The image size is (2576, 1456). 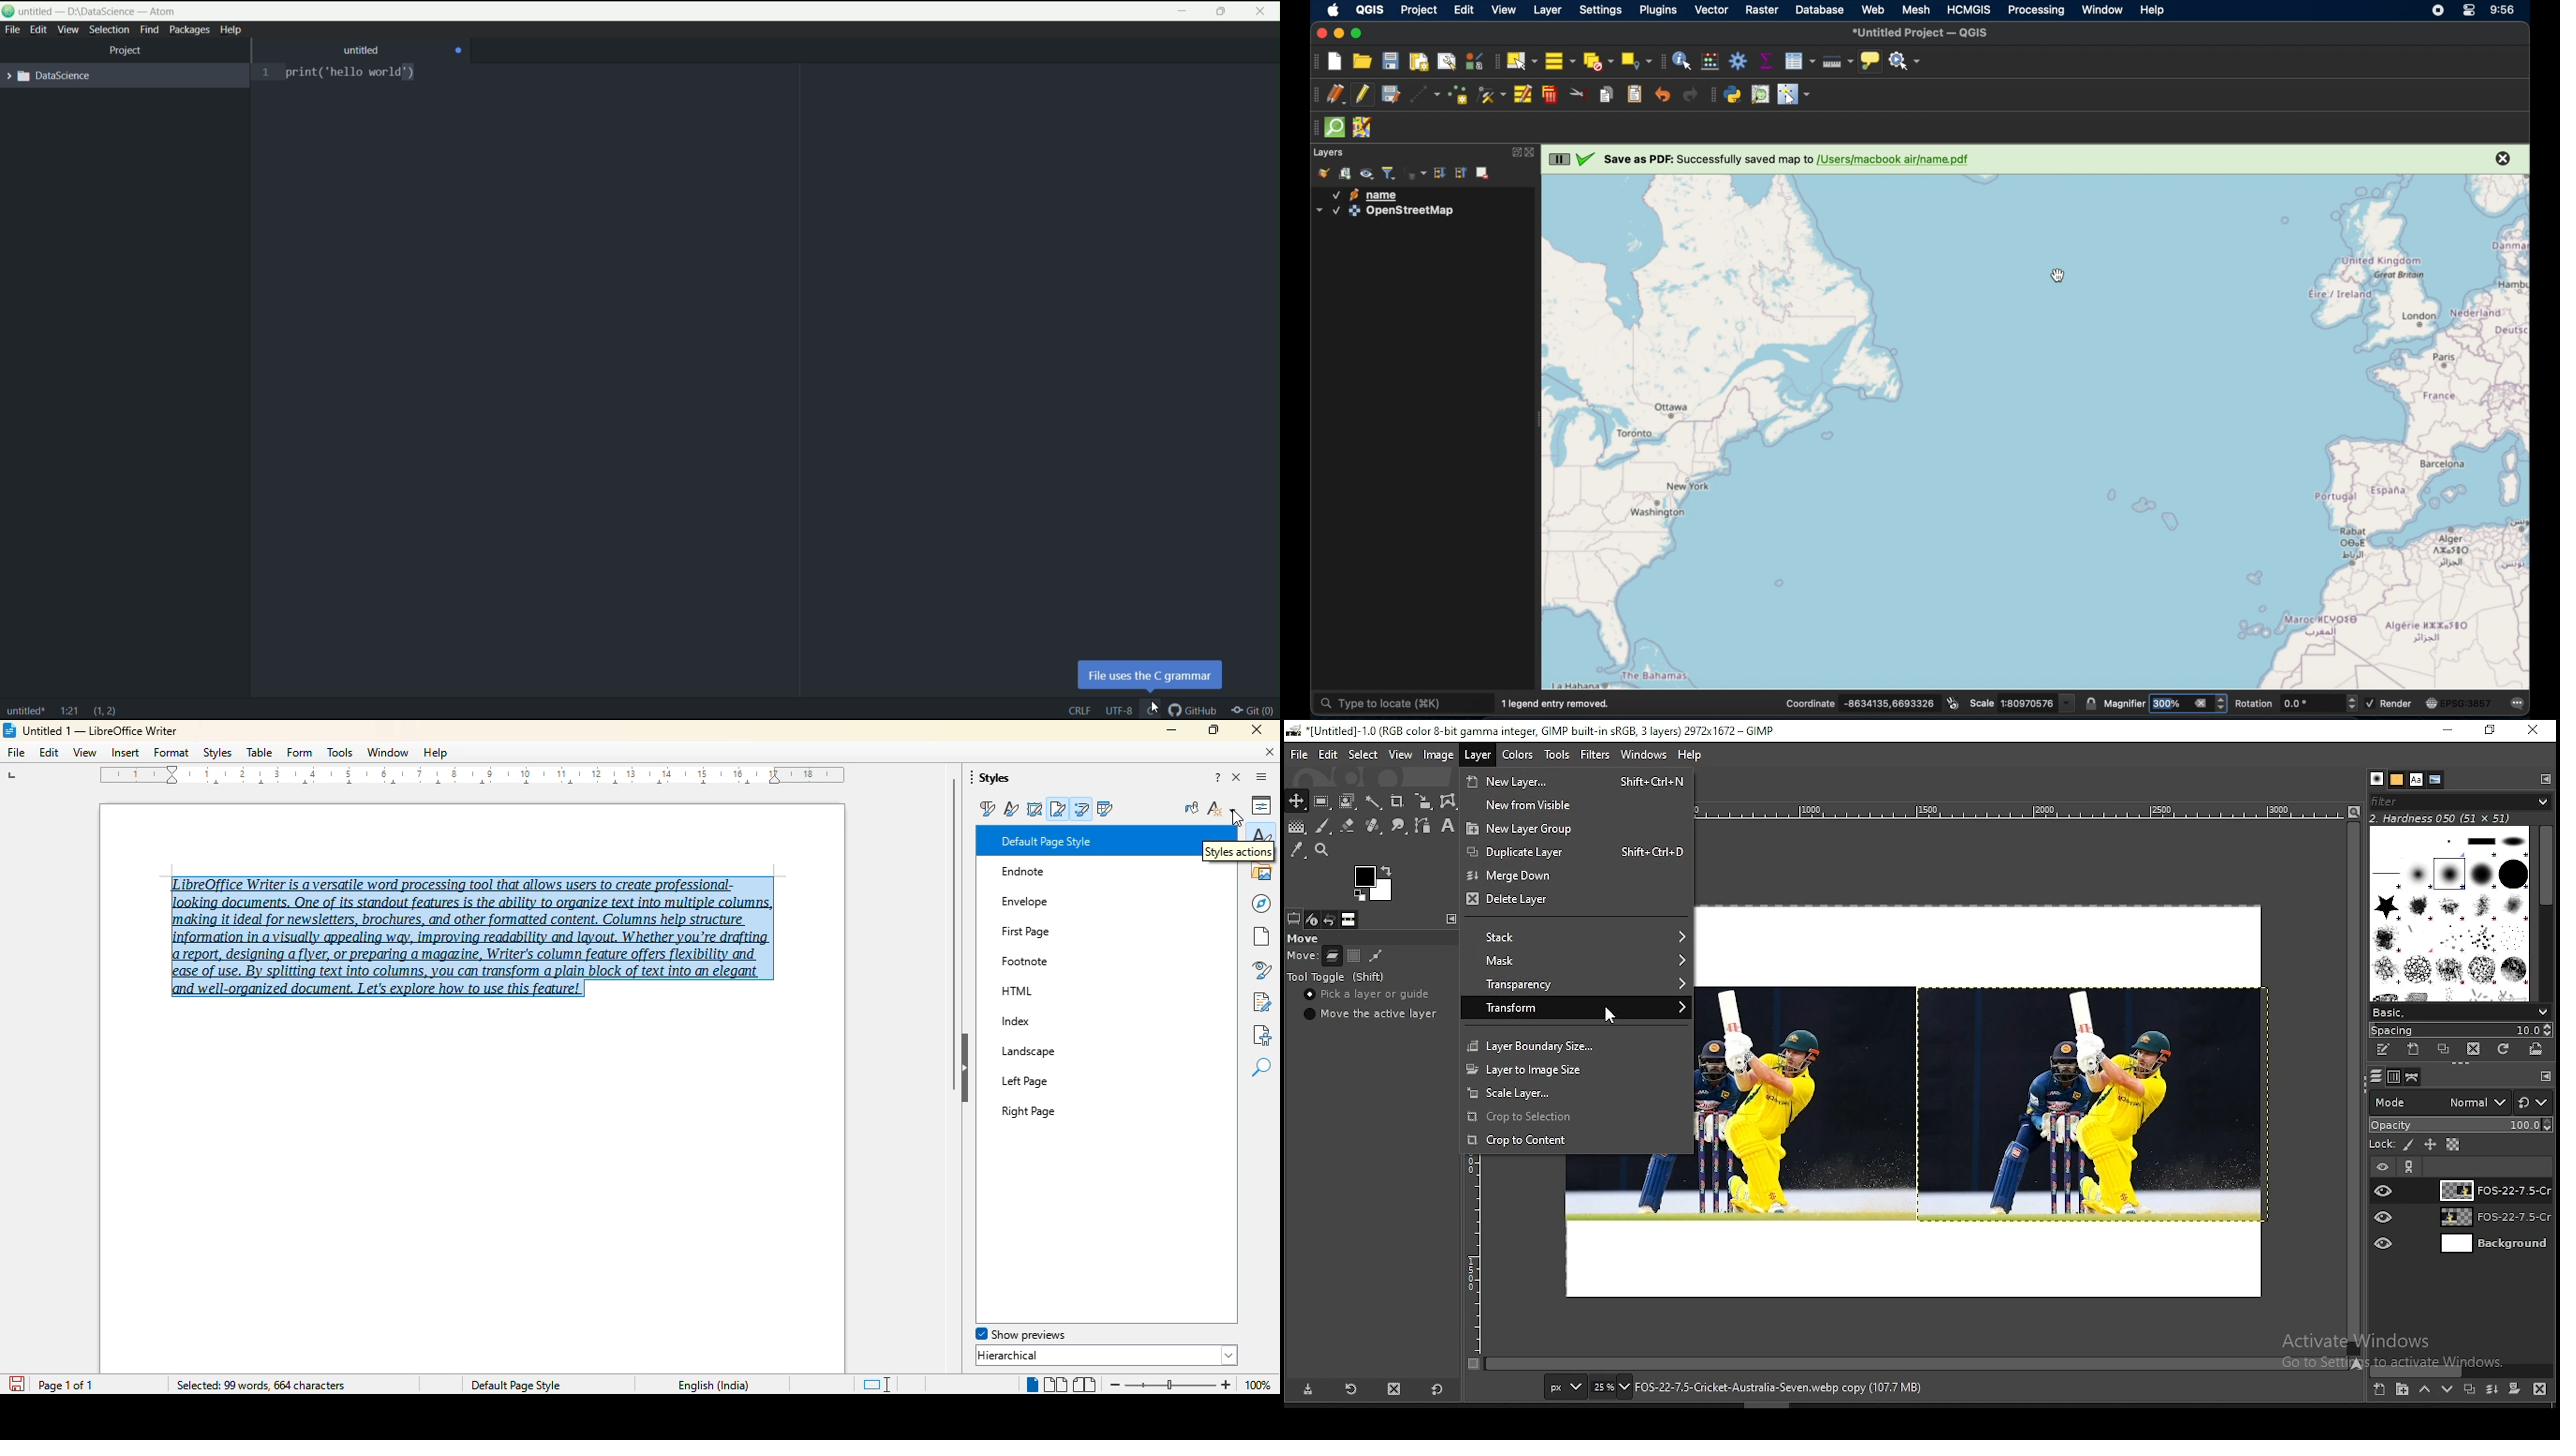 I want to click on close , so click(x=1257, y=729).